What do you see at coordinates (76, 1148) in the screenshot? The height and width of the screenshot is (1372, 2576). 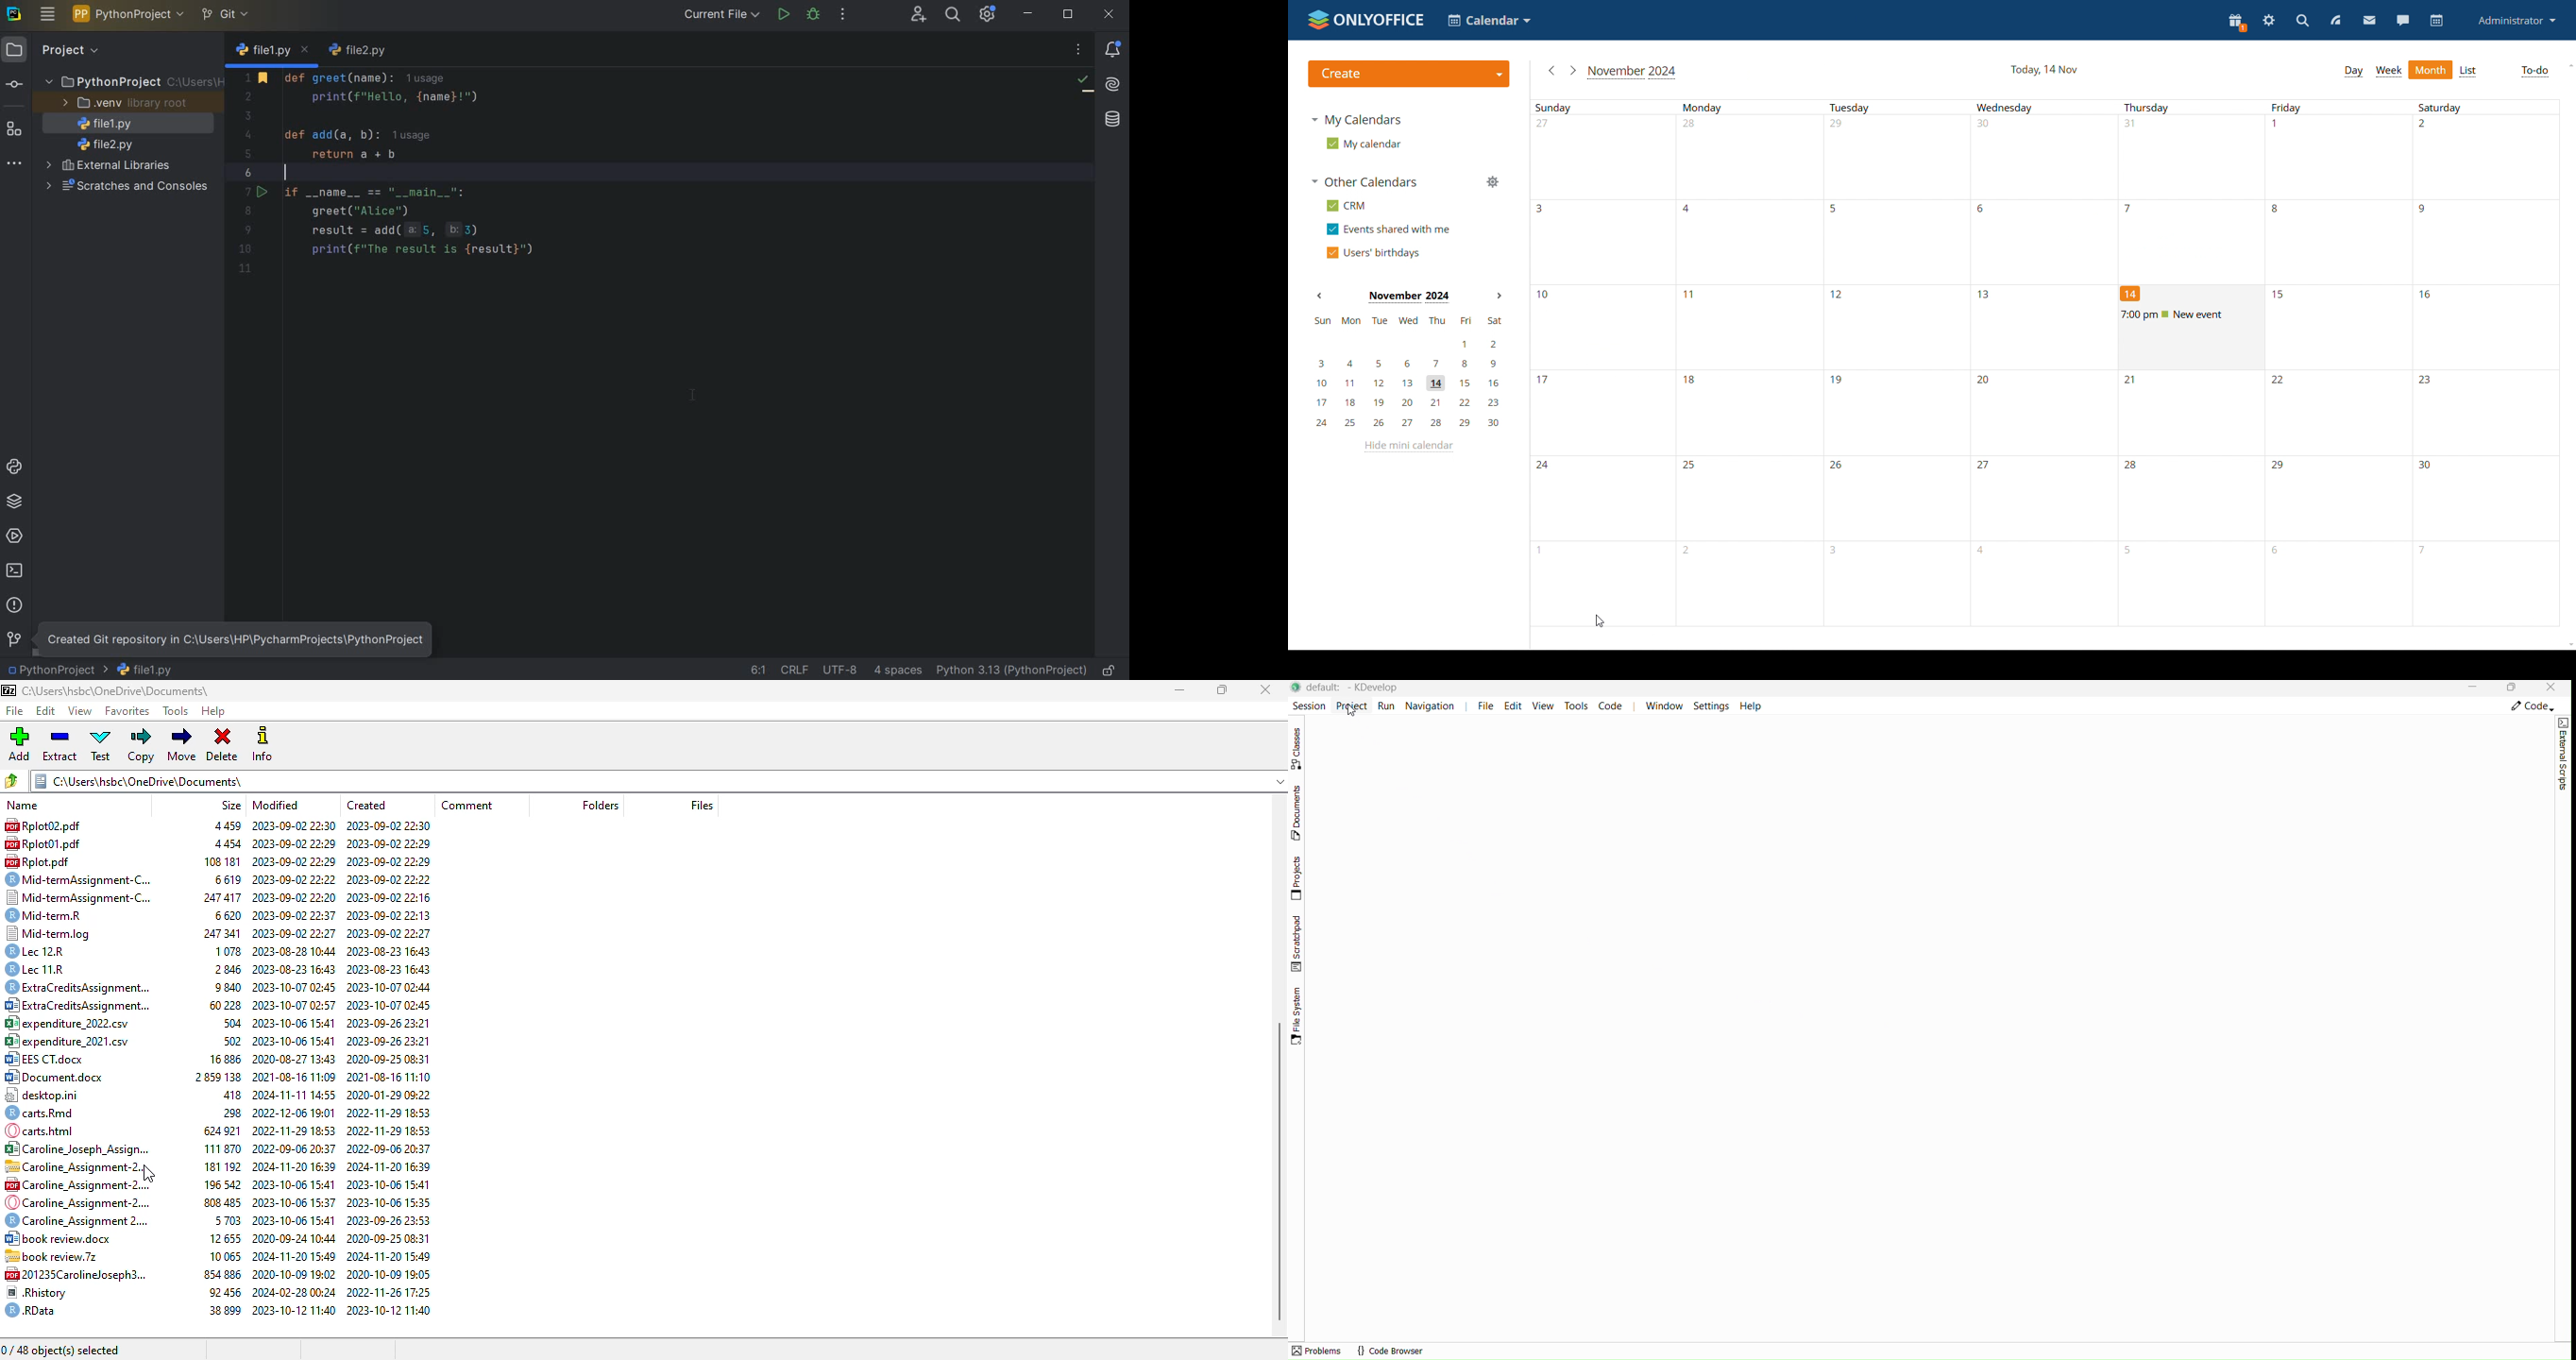 I see `Coating Junin Asti...` at bounding box center [76, 1148].